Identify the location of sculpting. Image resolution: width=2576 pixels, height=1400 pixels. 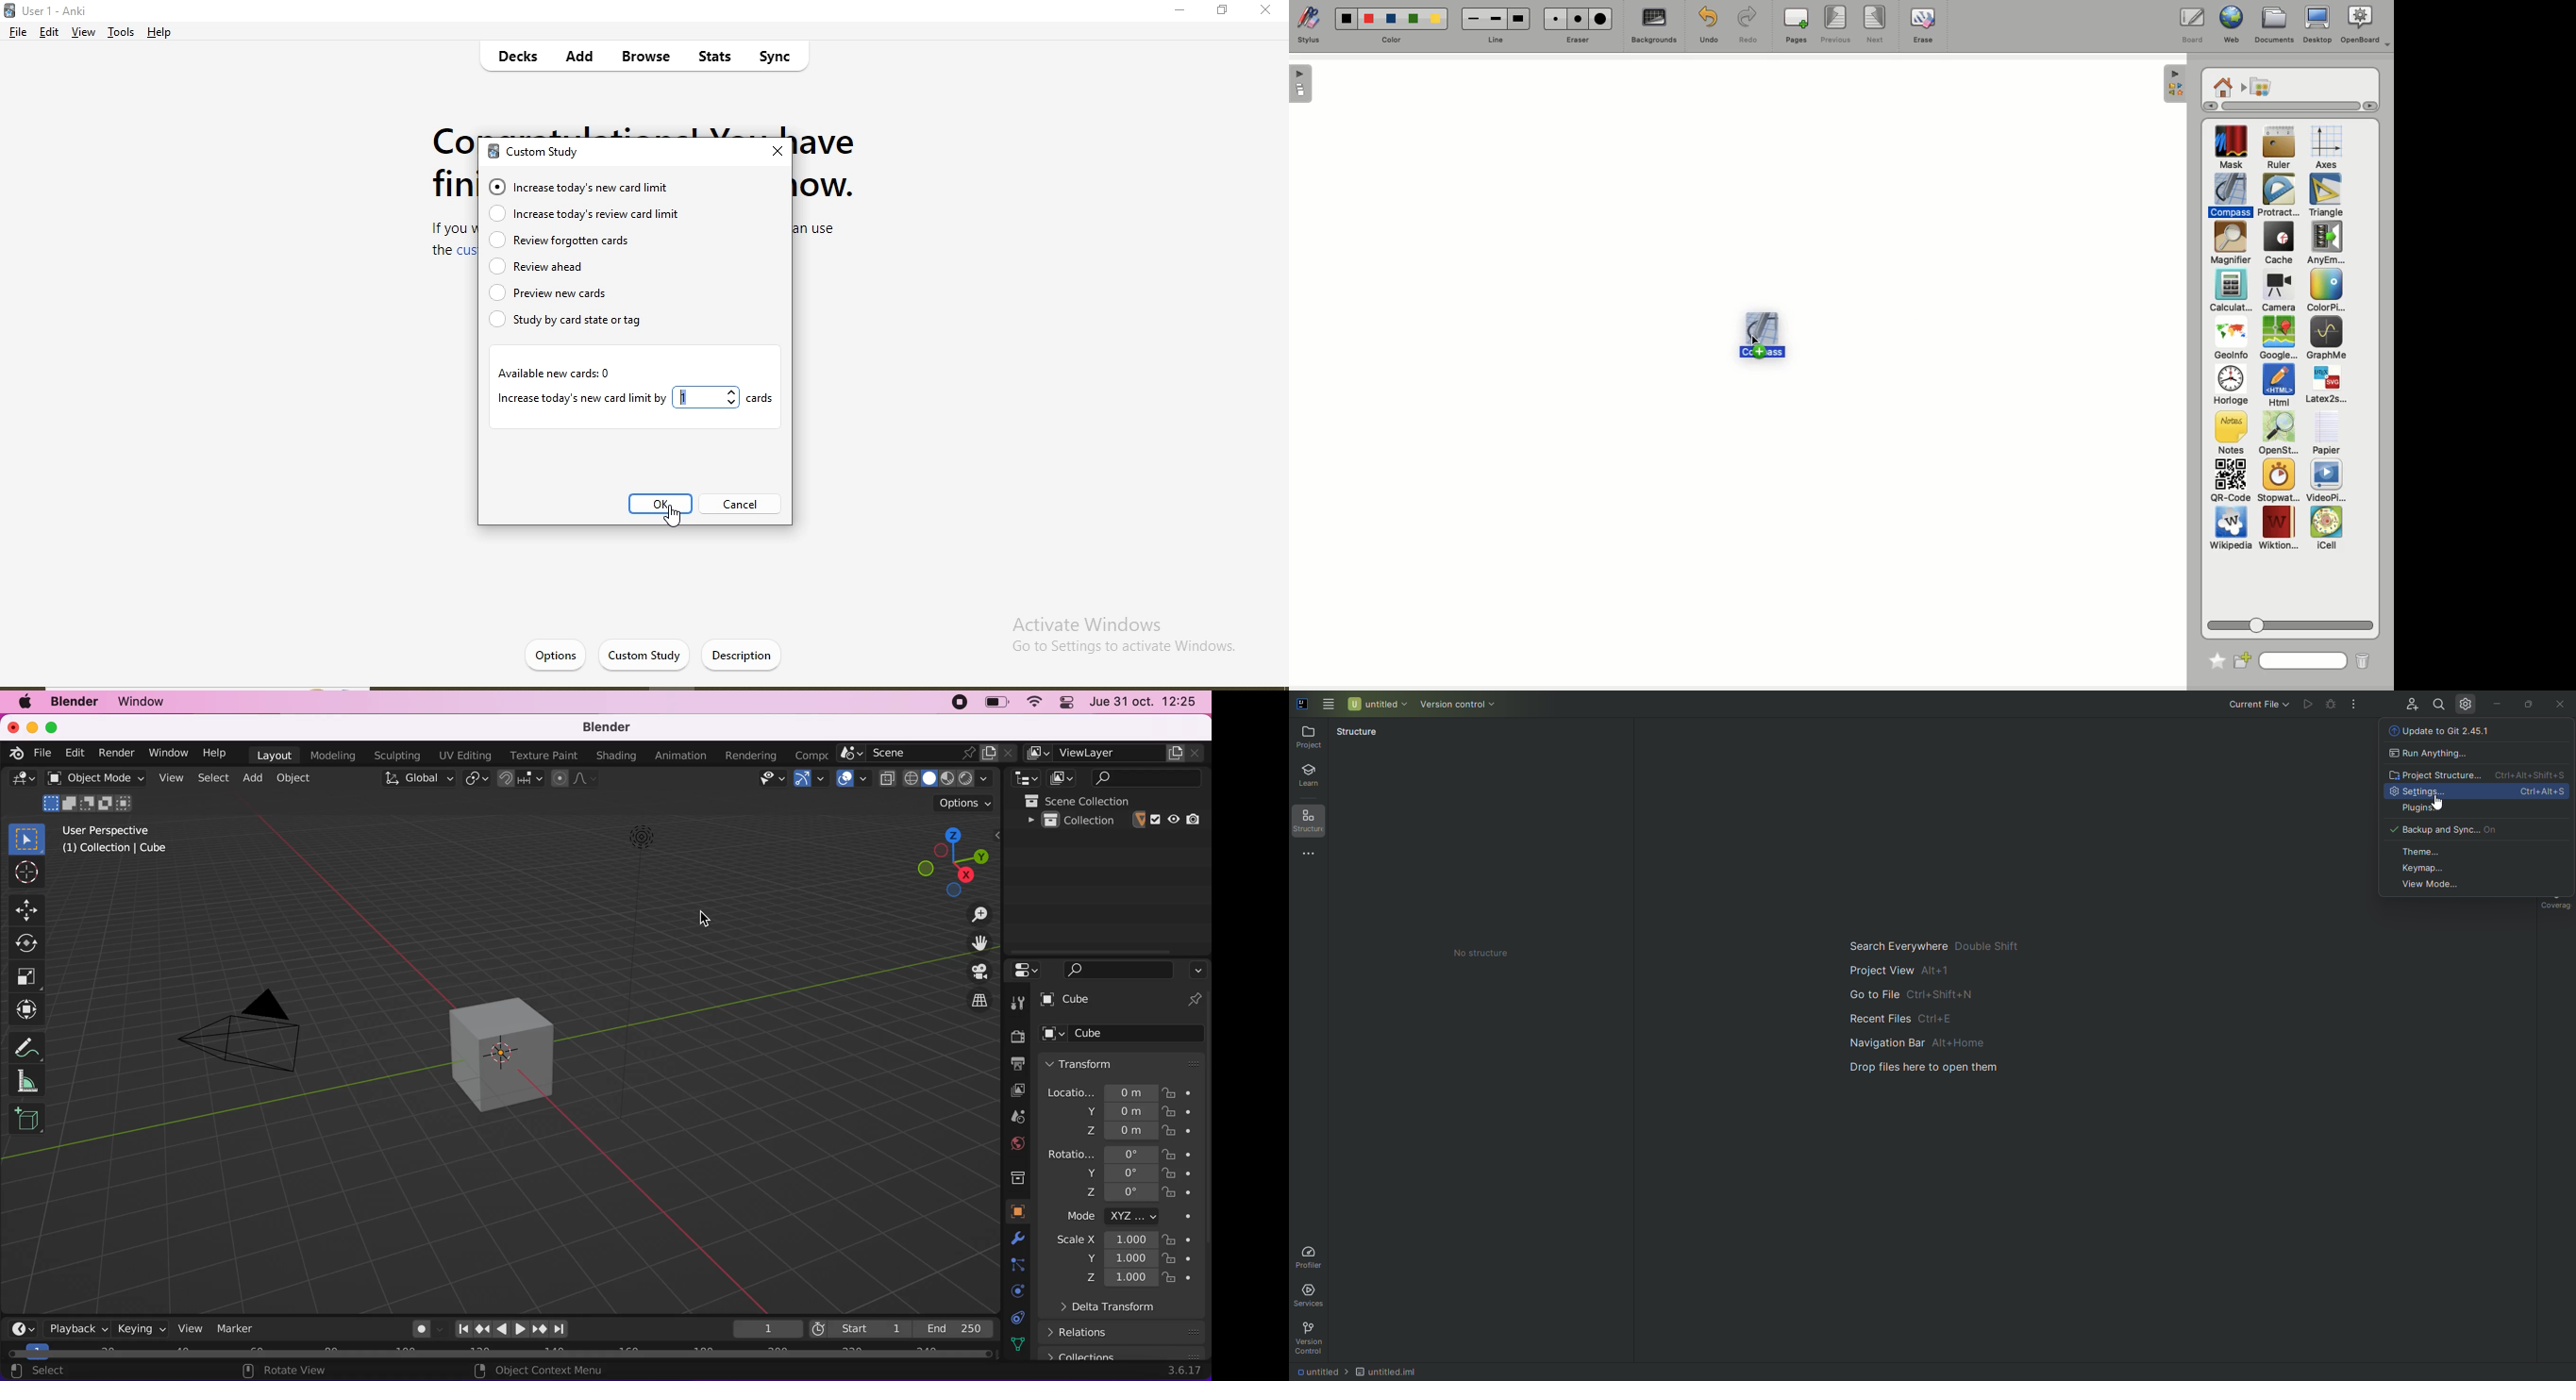
(396, 756).